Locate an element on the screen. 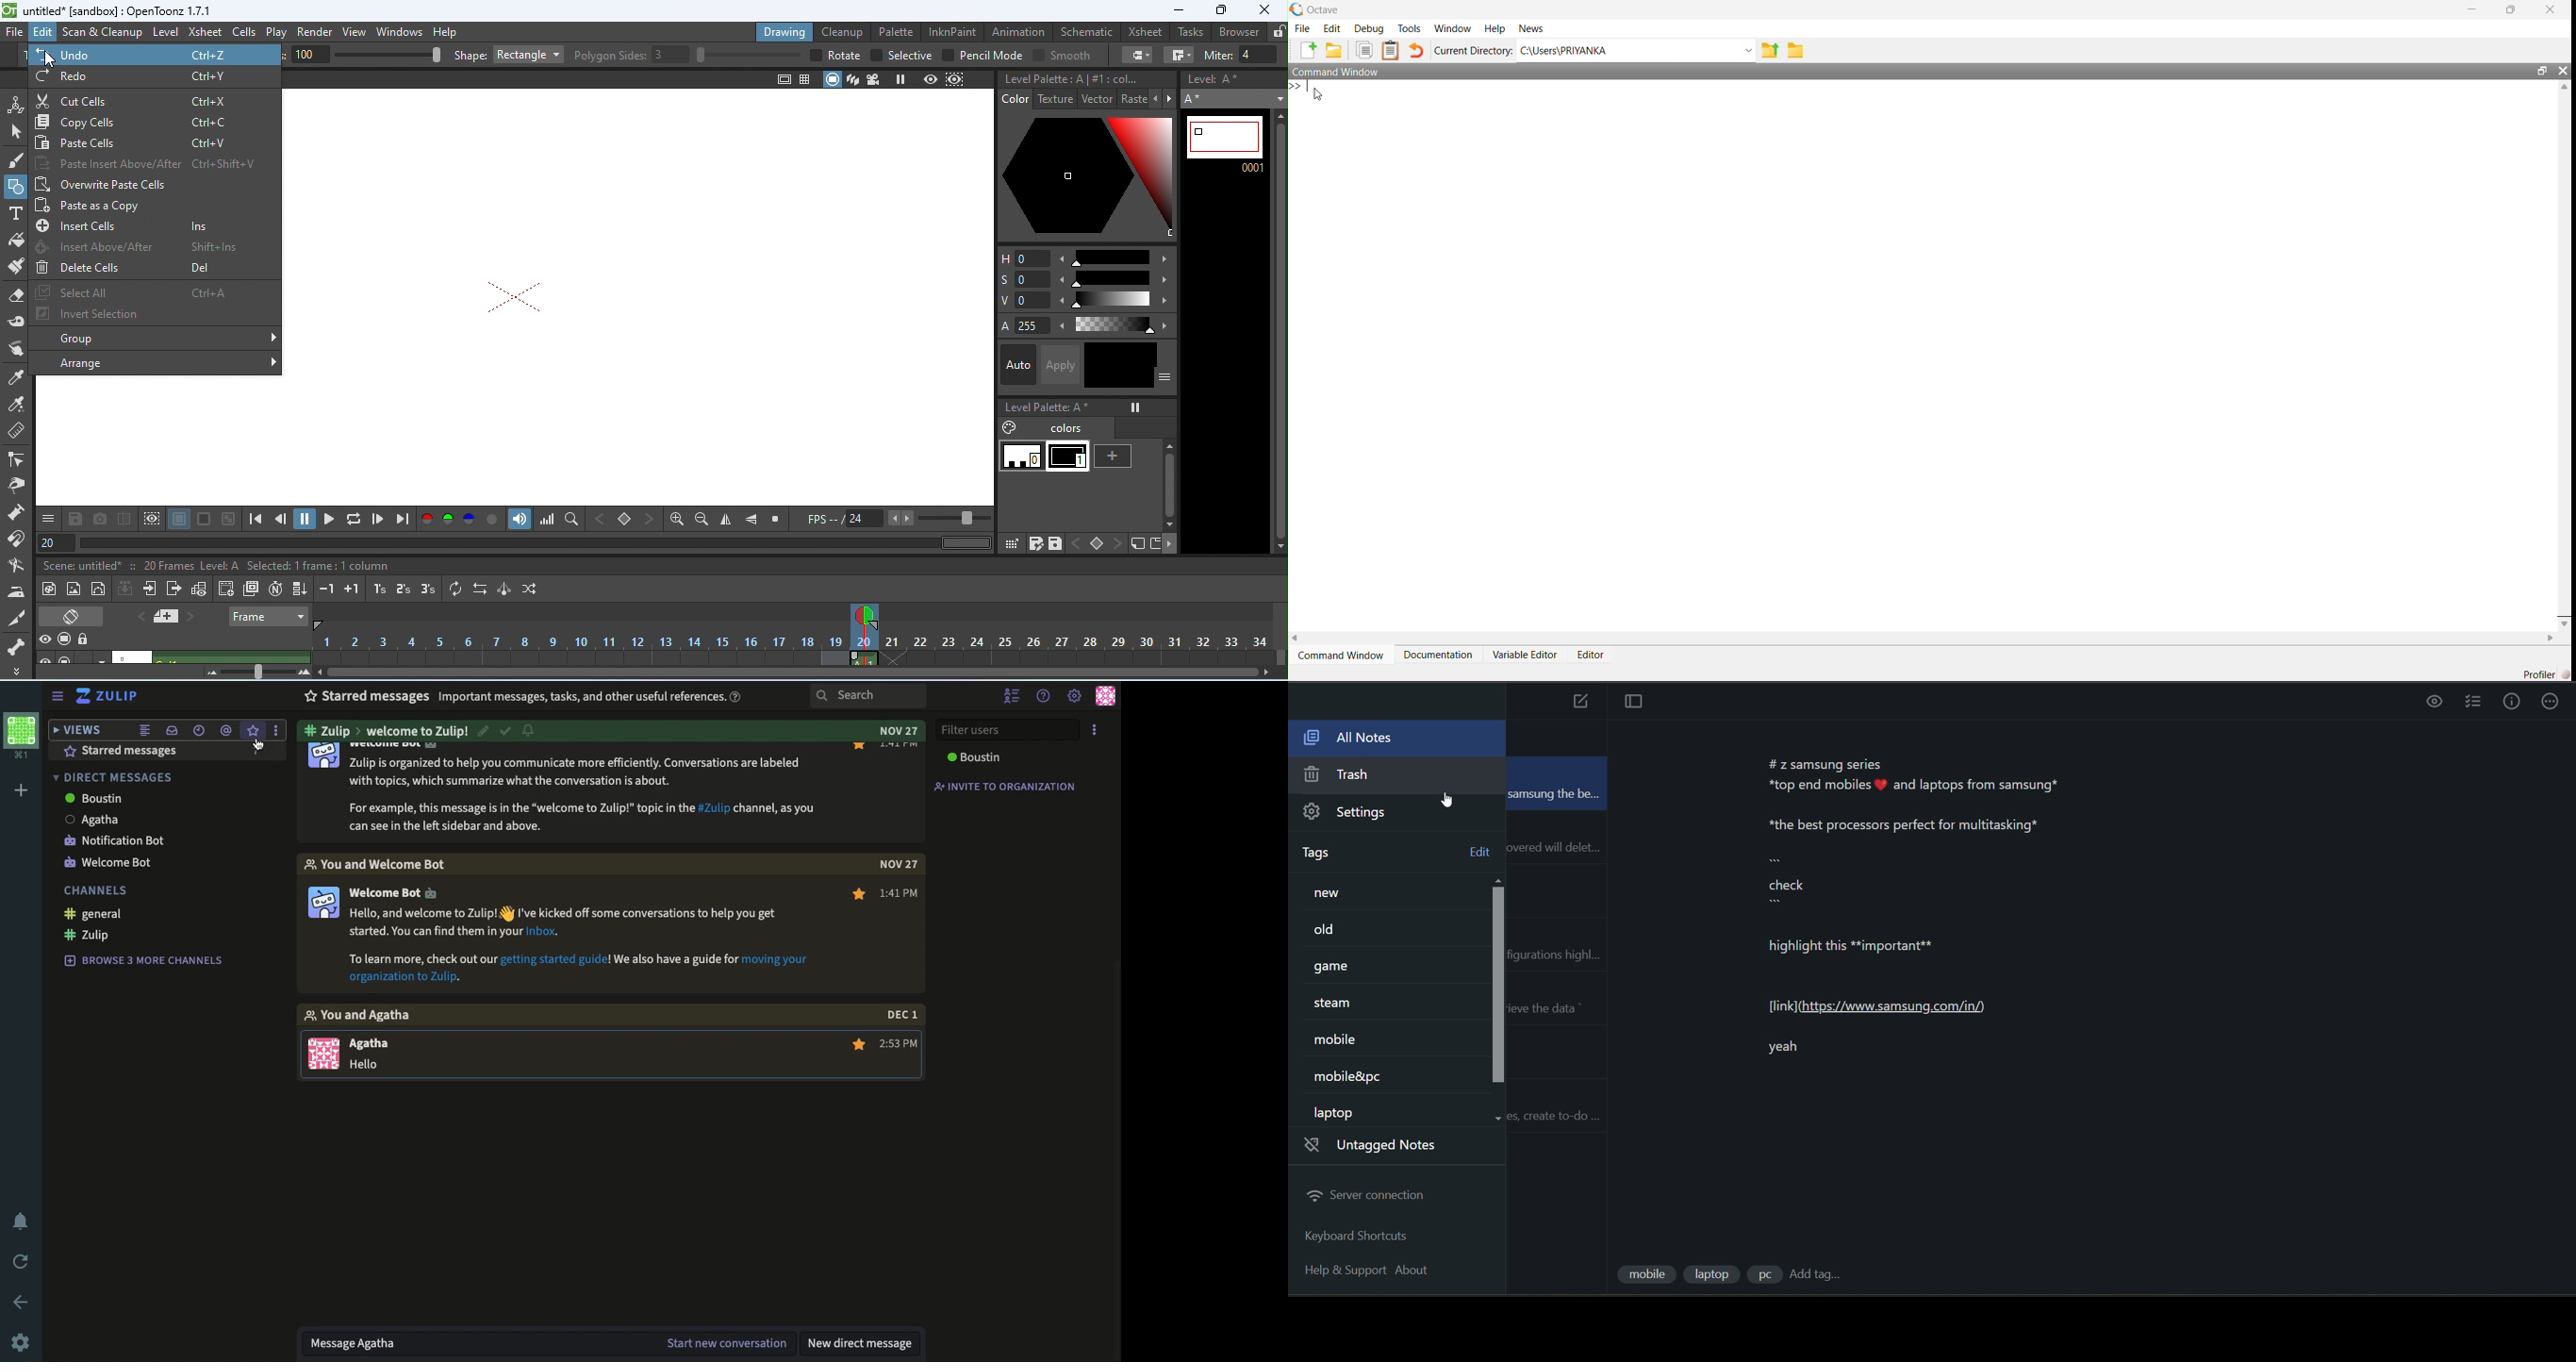 This screenshot has width=2576, height=1372. zoom out is located at coordinates (702, 520).